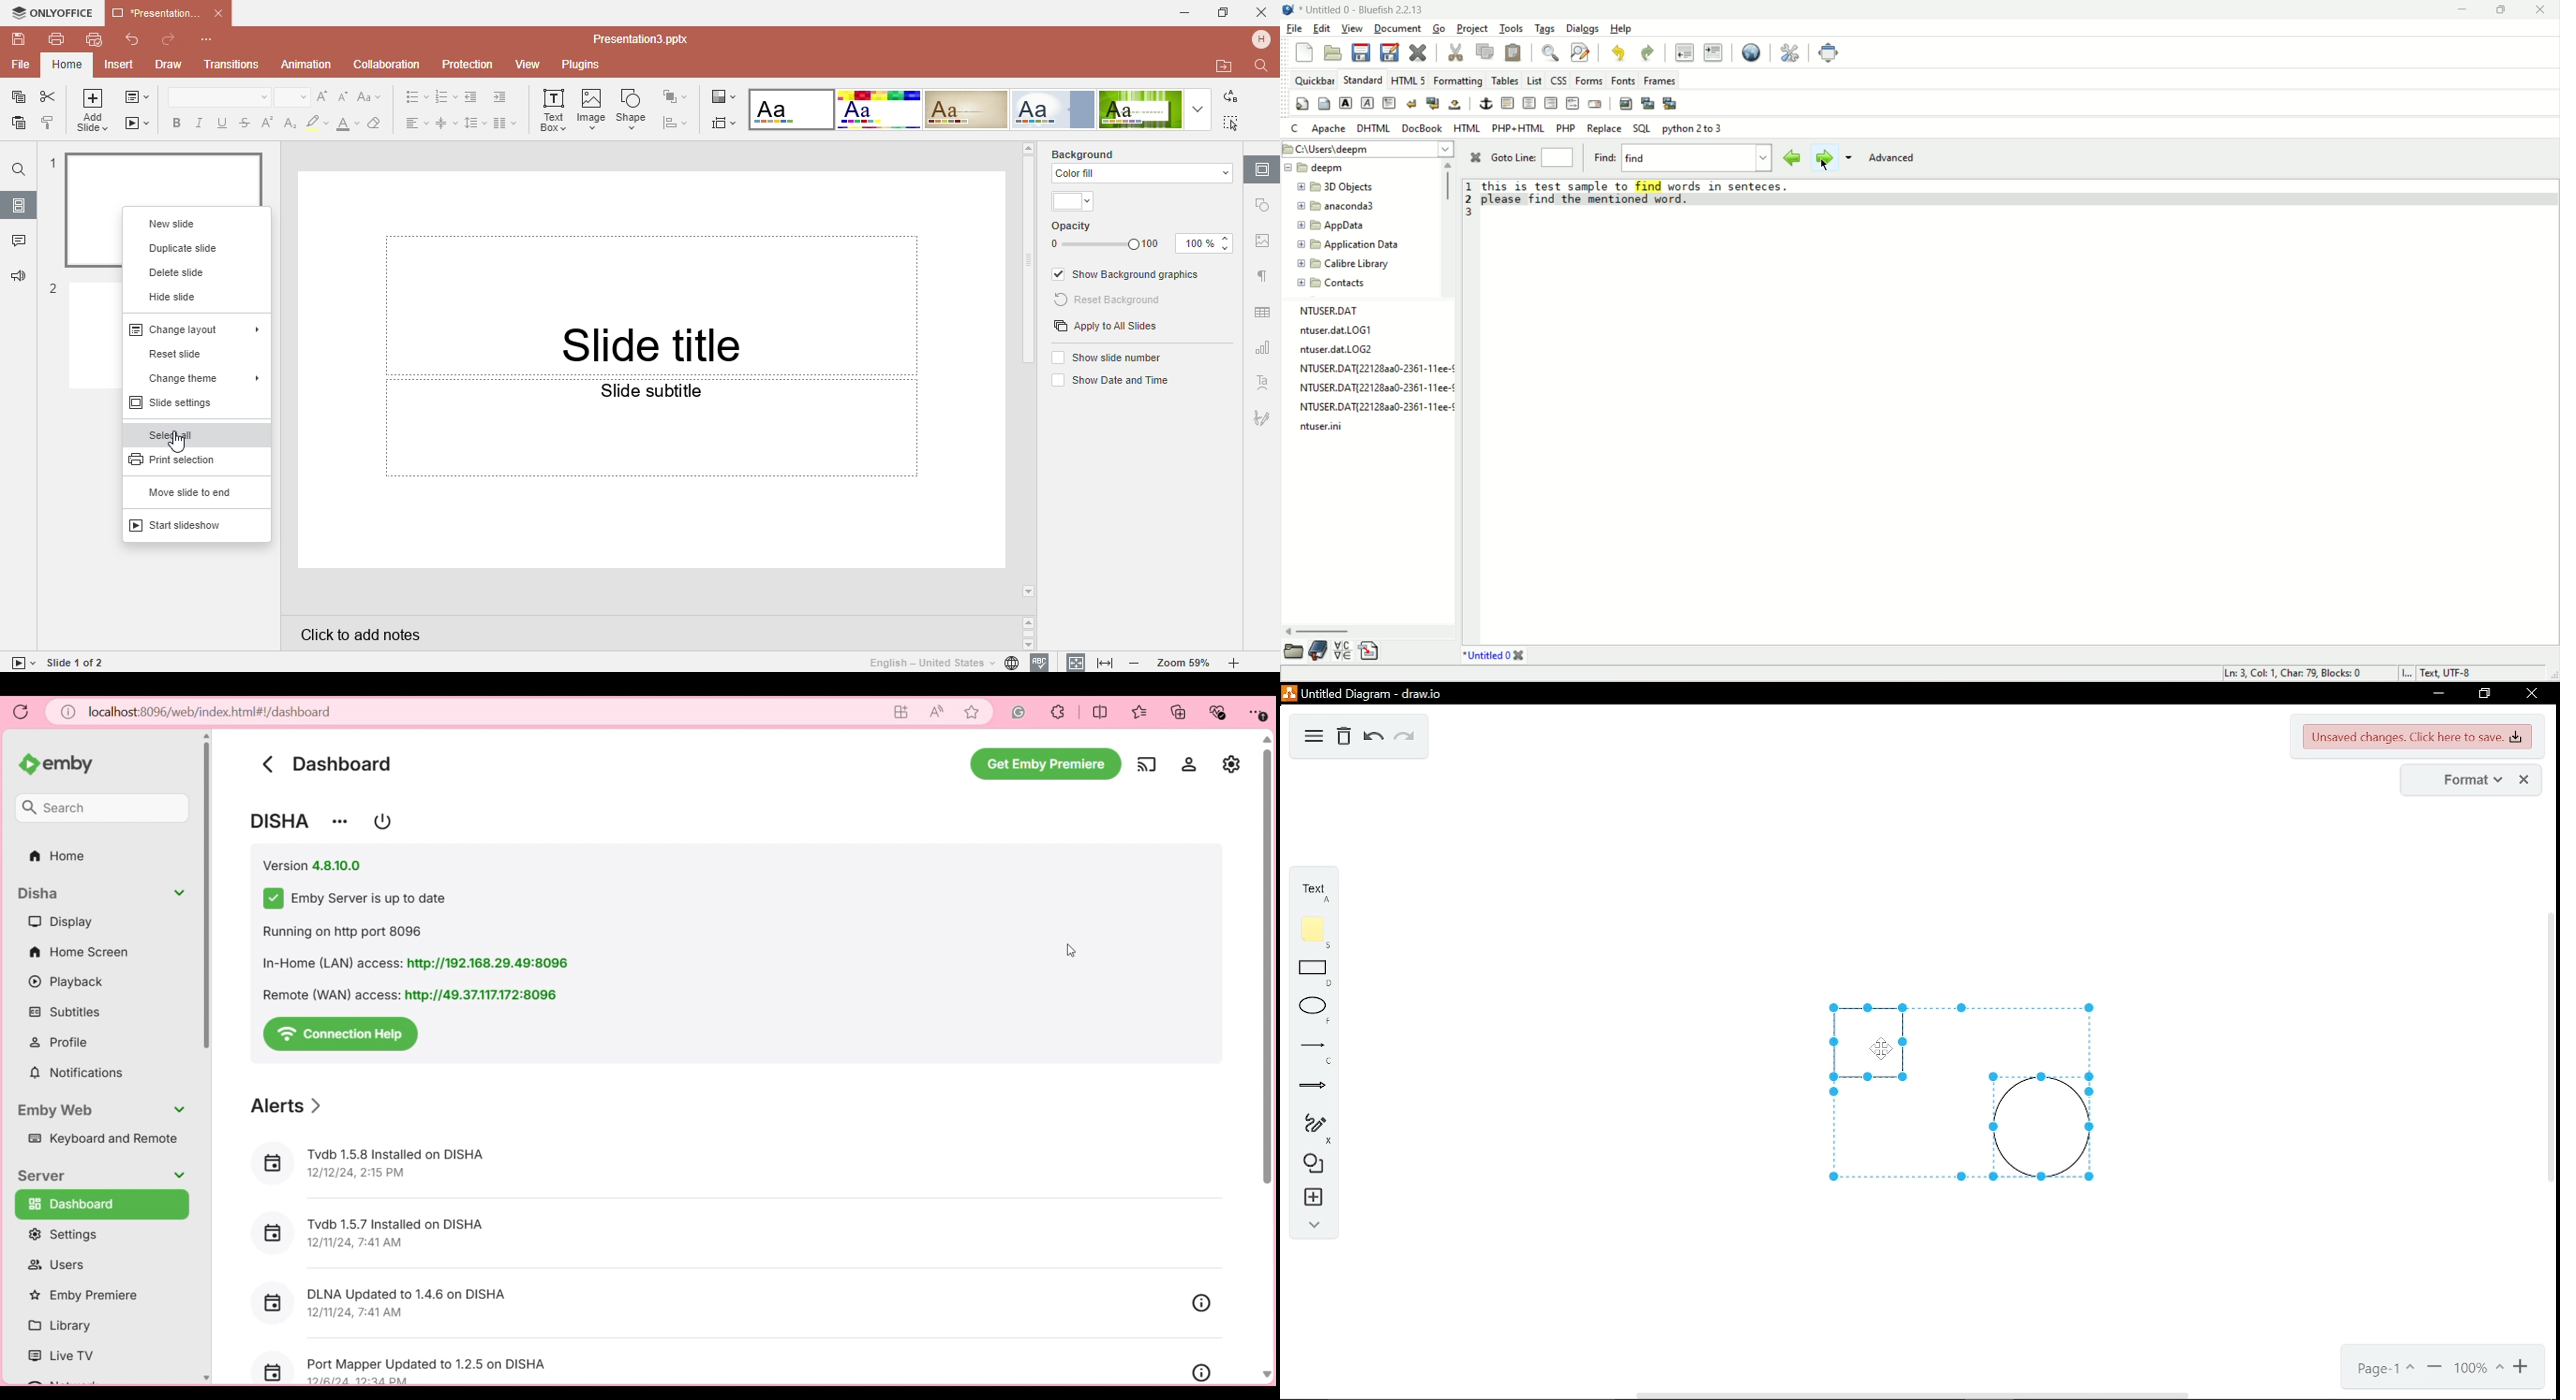 The width and height of the screenshot is (2576, 1400). What do you see at coordinates (98, 1073) in the screenshot?
I see `Notifications` at bounding box center [98, 1073].